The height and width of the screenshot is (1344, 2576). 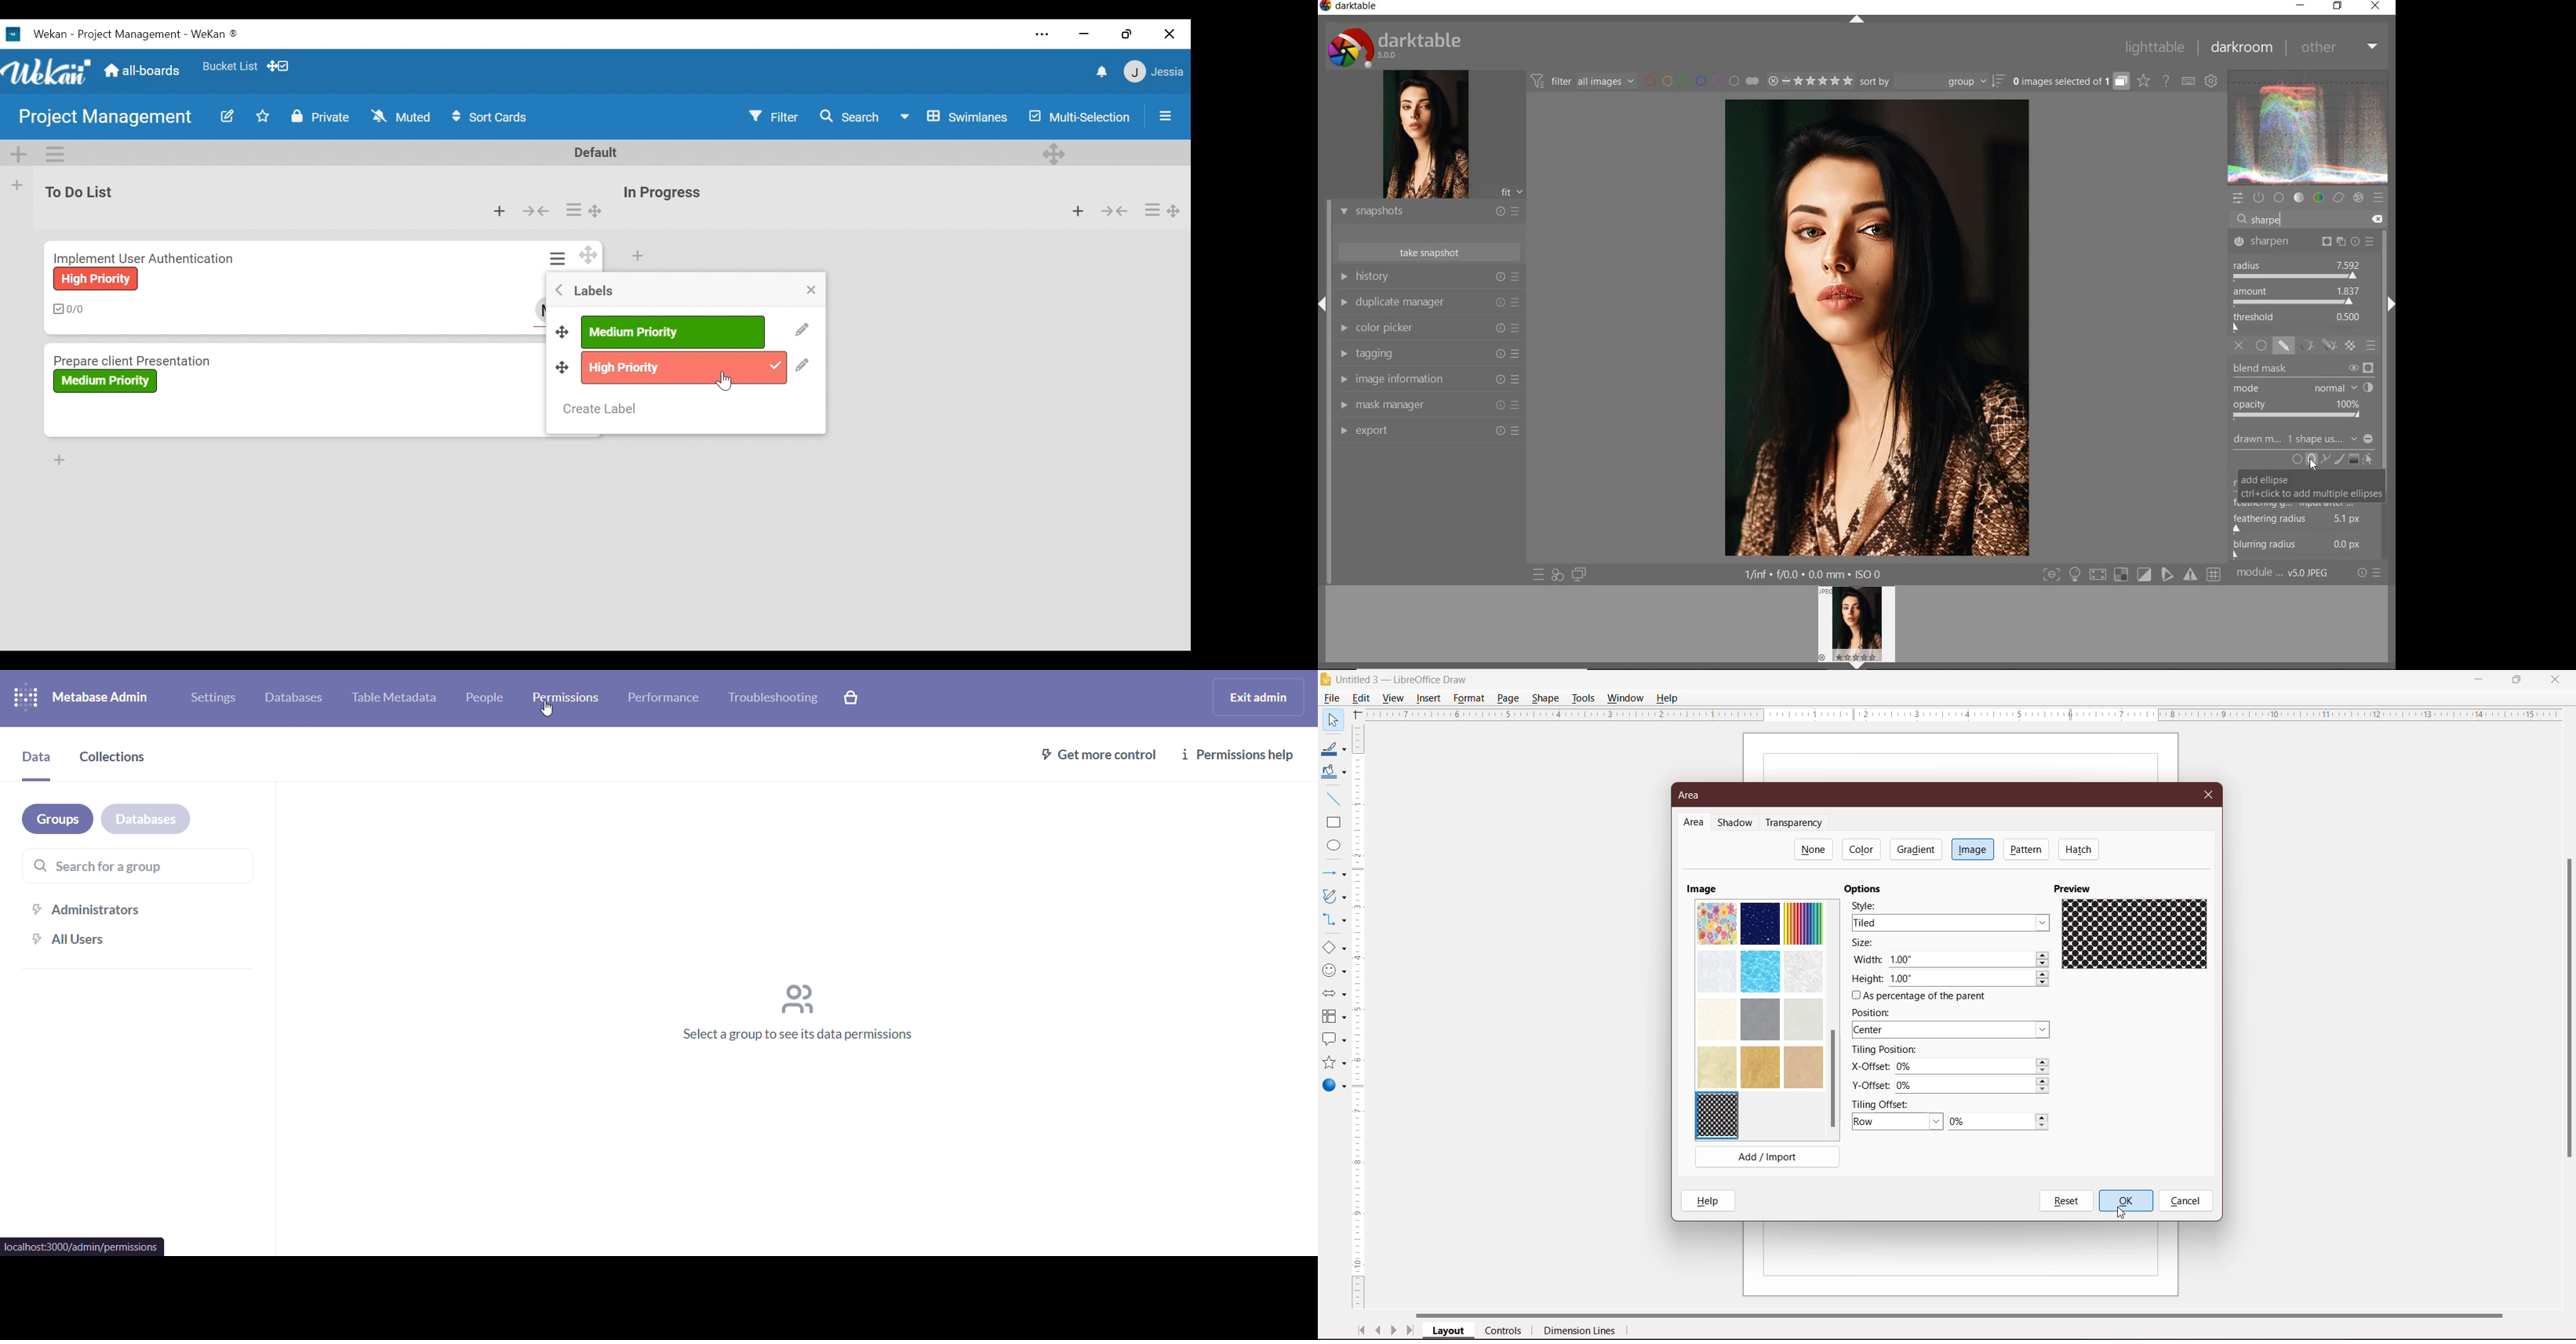 What do you see at coordinates (1334, 1017) in the screenshot?
I see `Flowchart` at bounding box center [1334, 1017].